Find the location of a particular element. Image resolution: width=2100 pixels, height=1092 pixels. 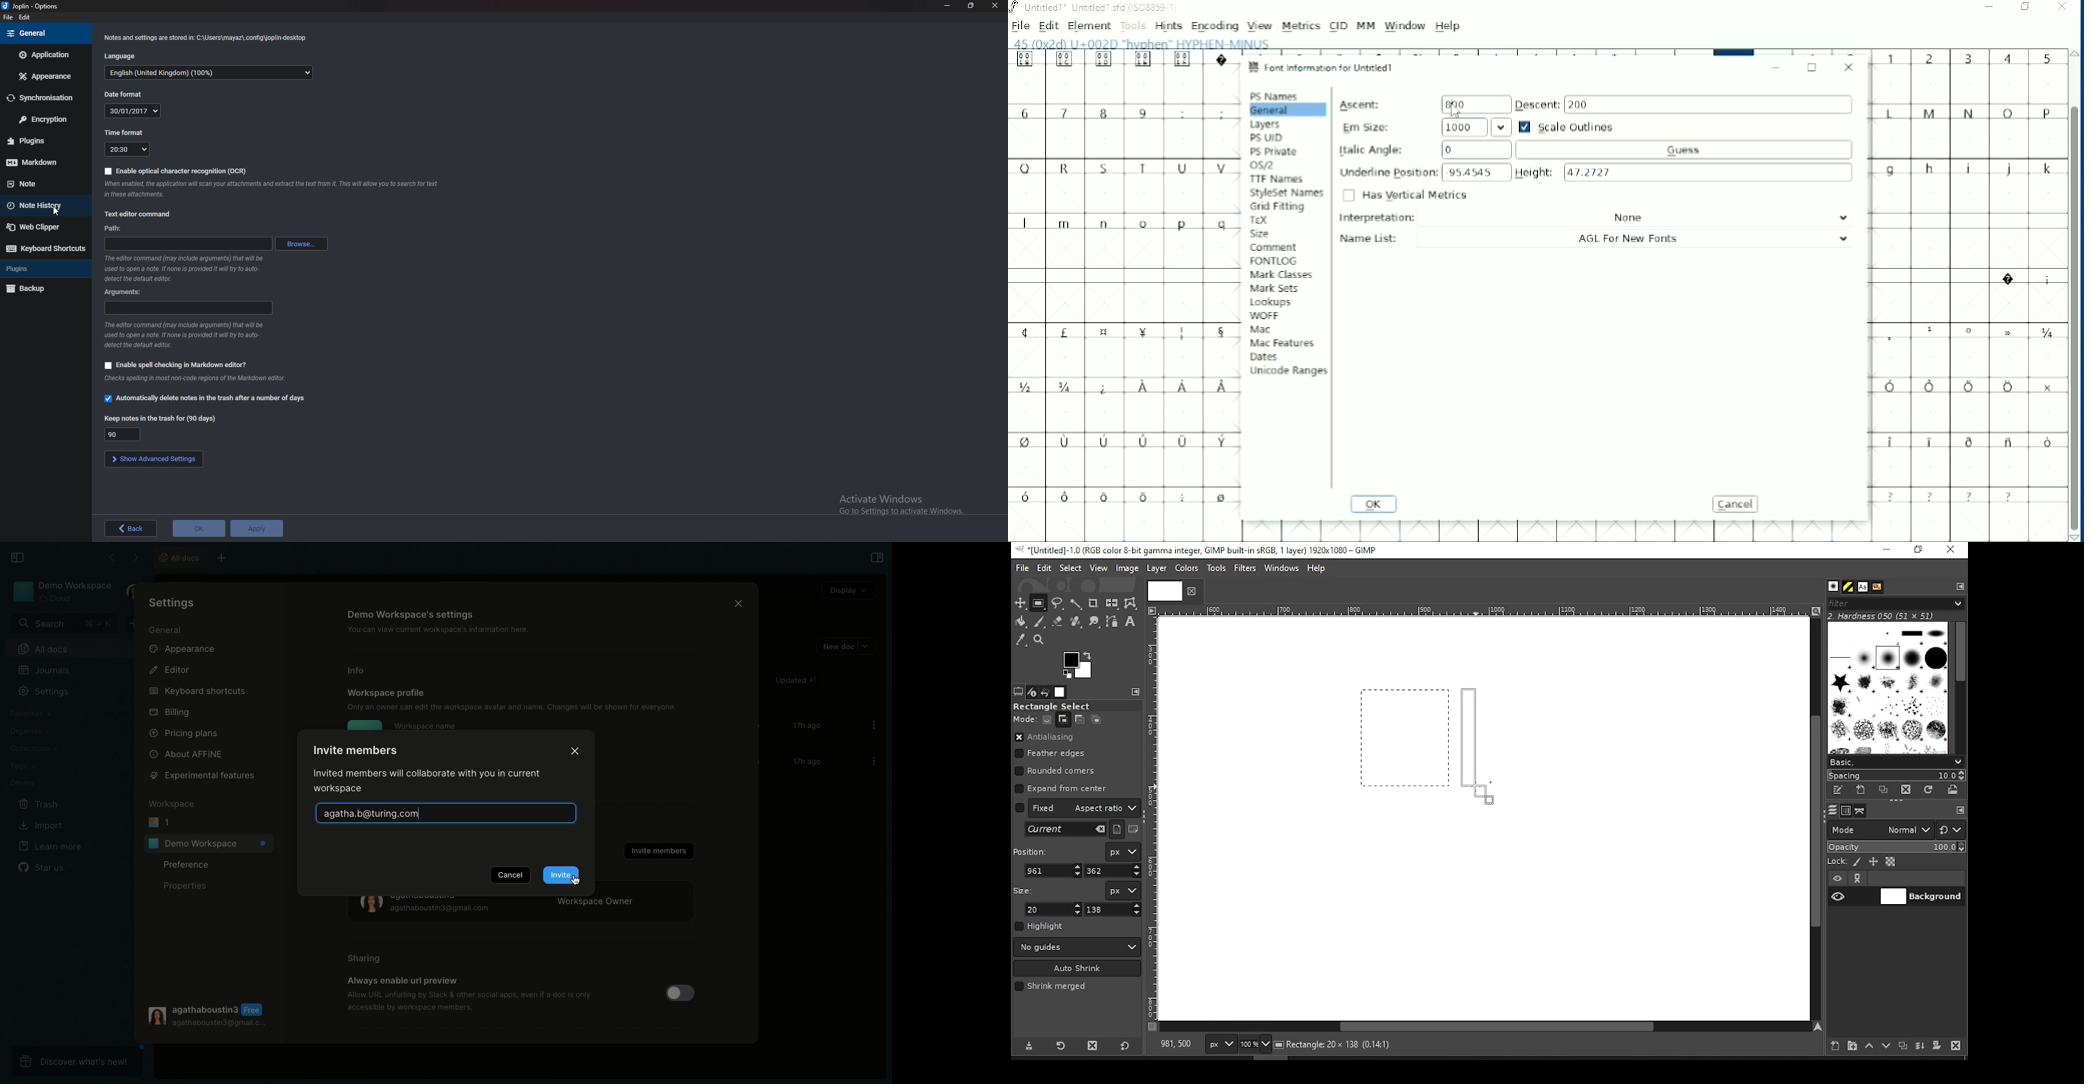

Note history is located at coordinates (46, 205).